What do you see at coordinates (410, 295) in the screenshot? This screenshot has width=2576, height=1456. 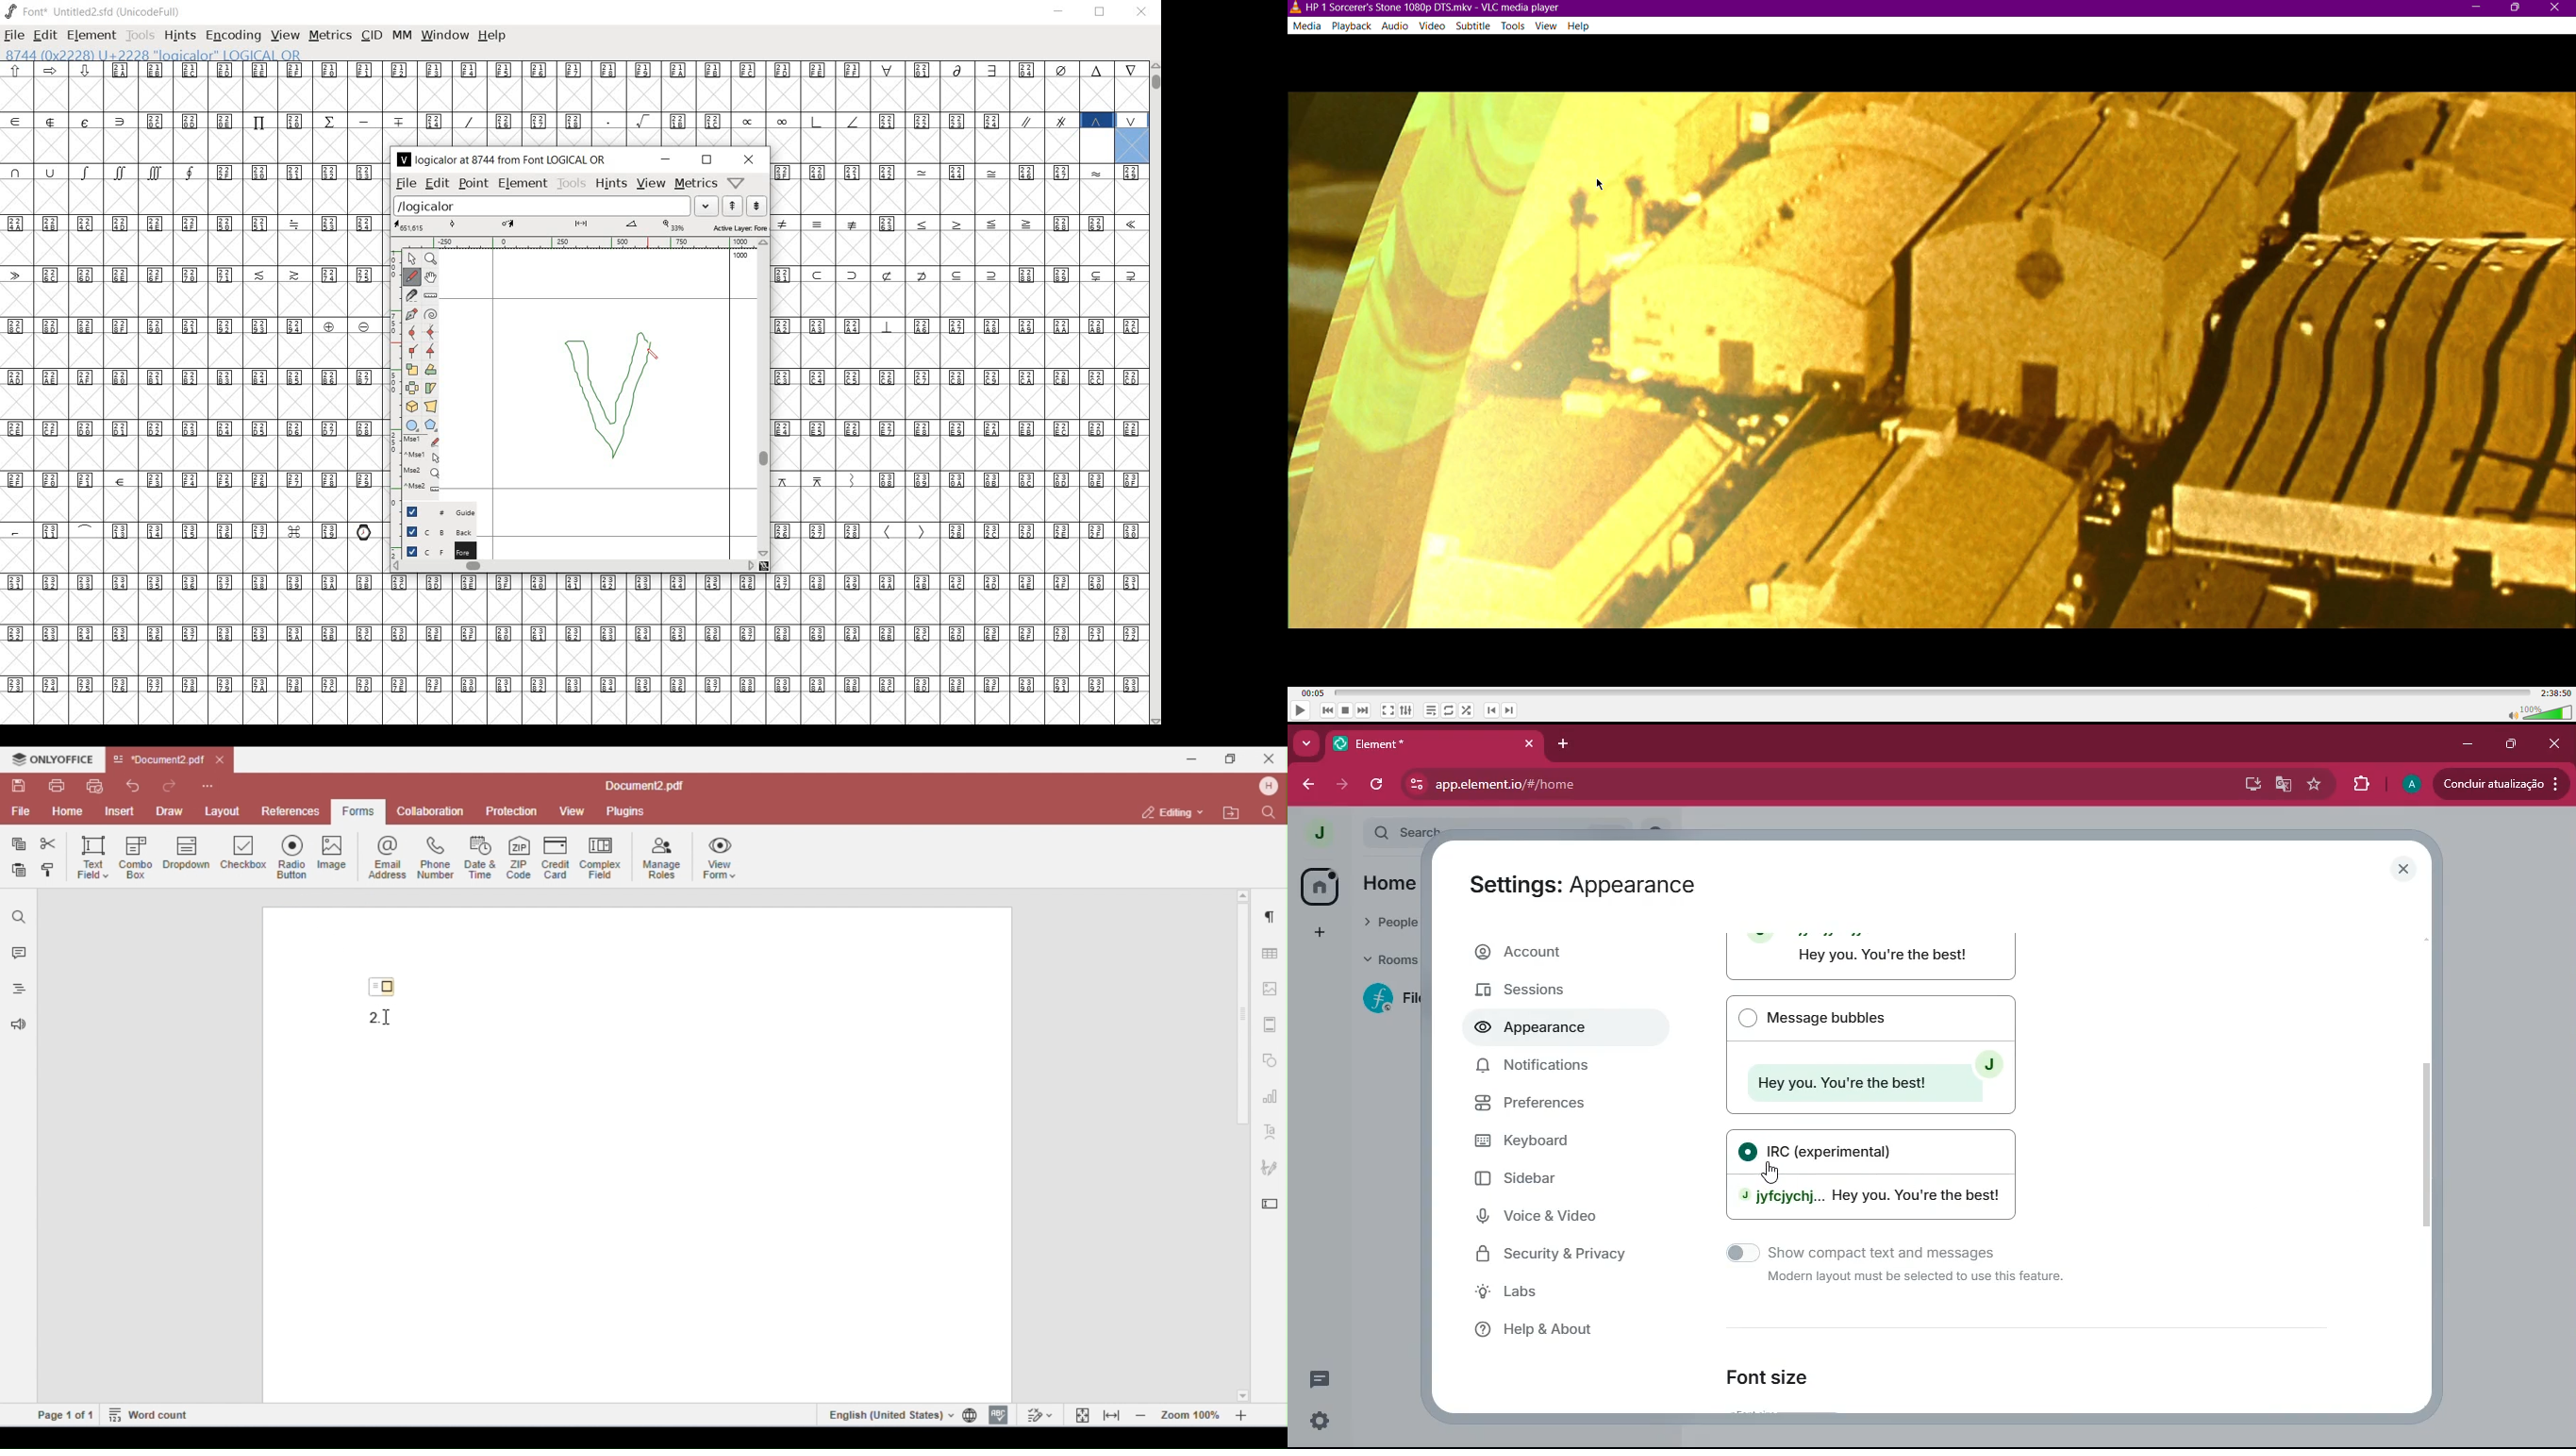 I see `cut splines in two` at bounding box center [410, 295].